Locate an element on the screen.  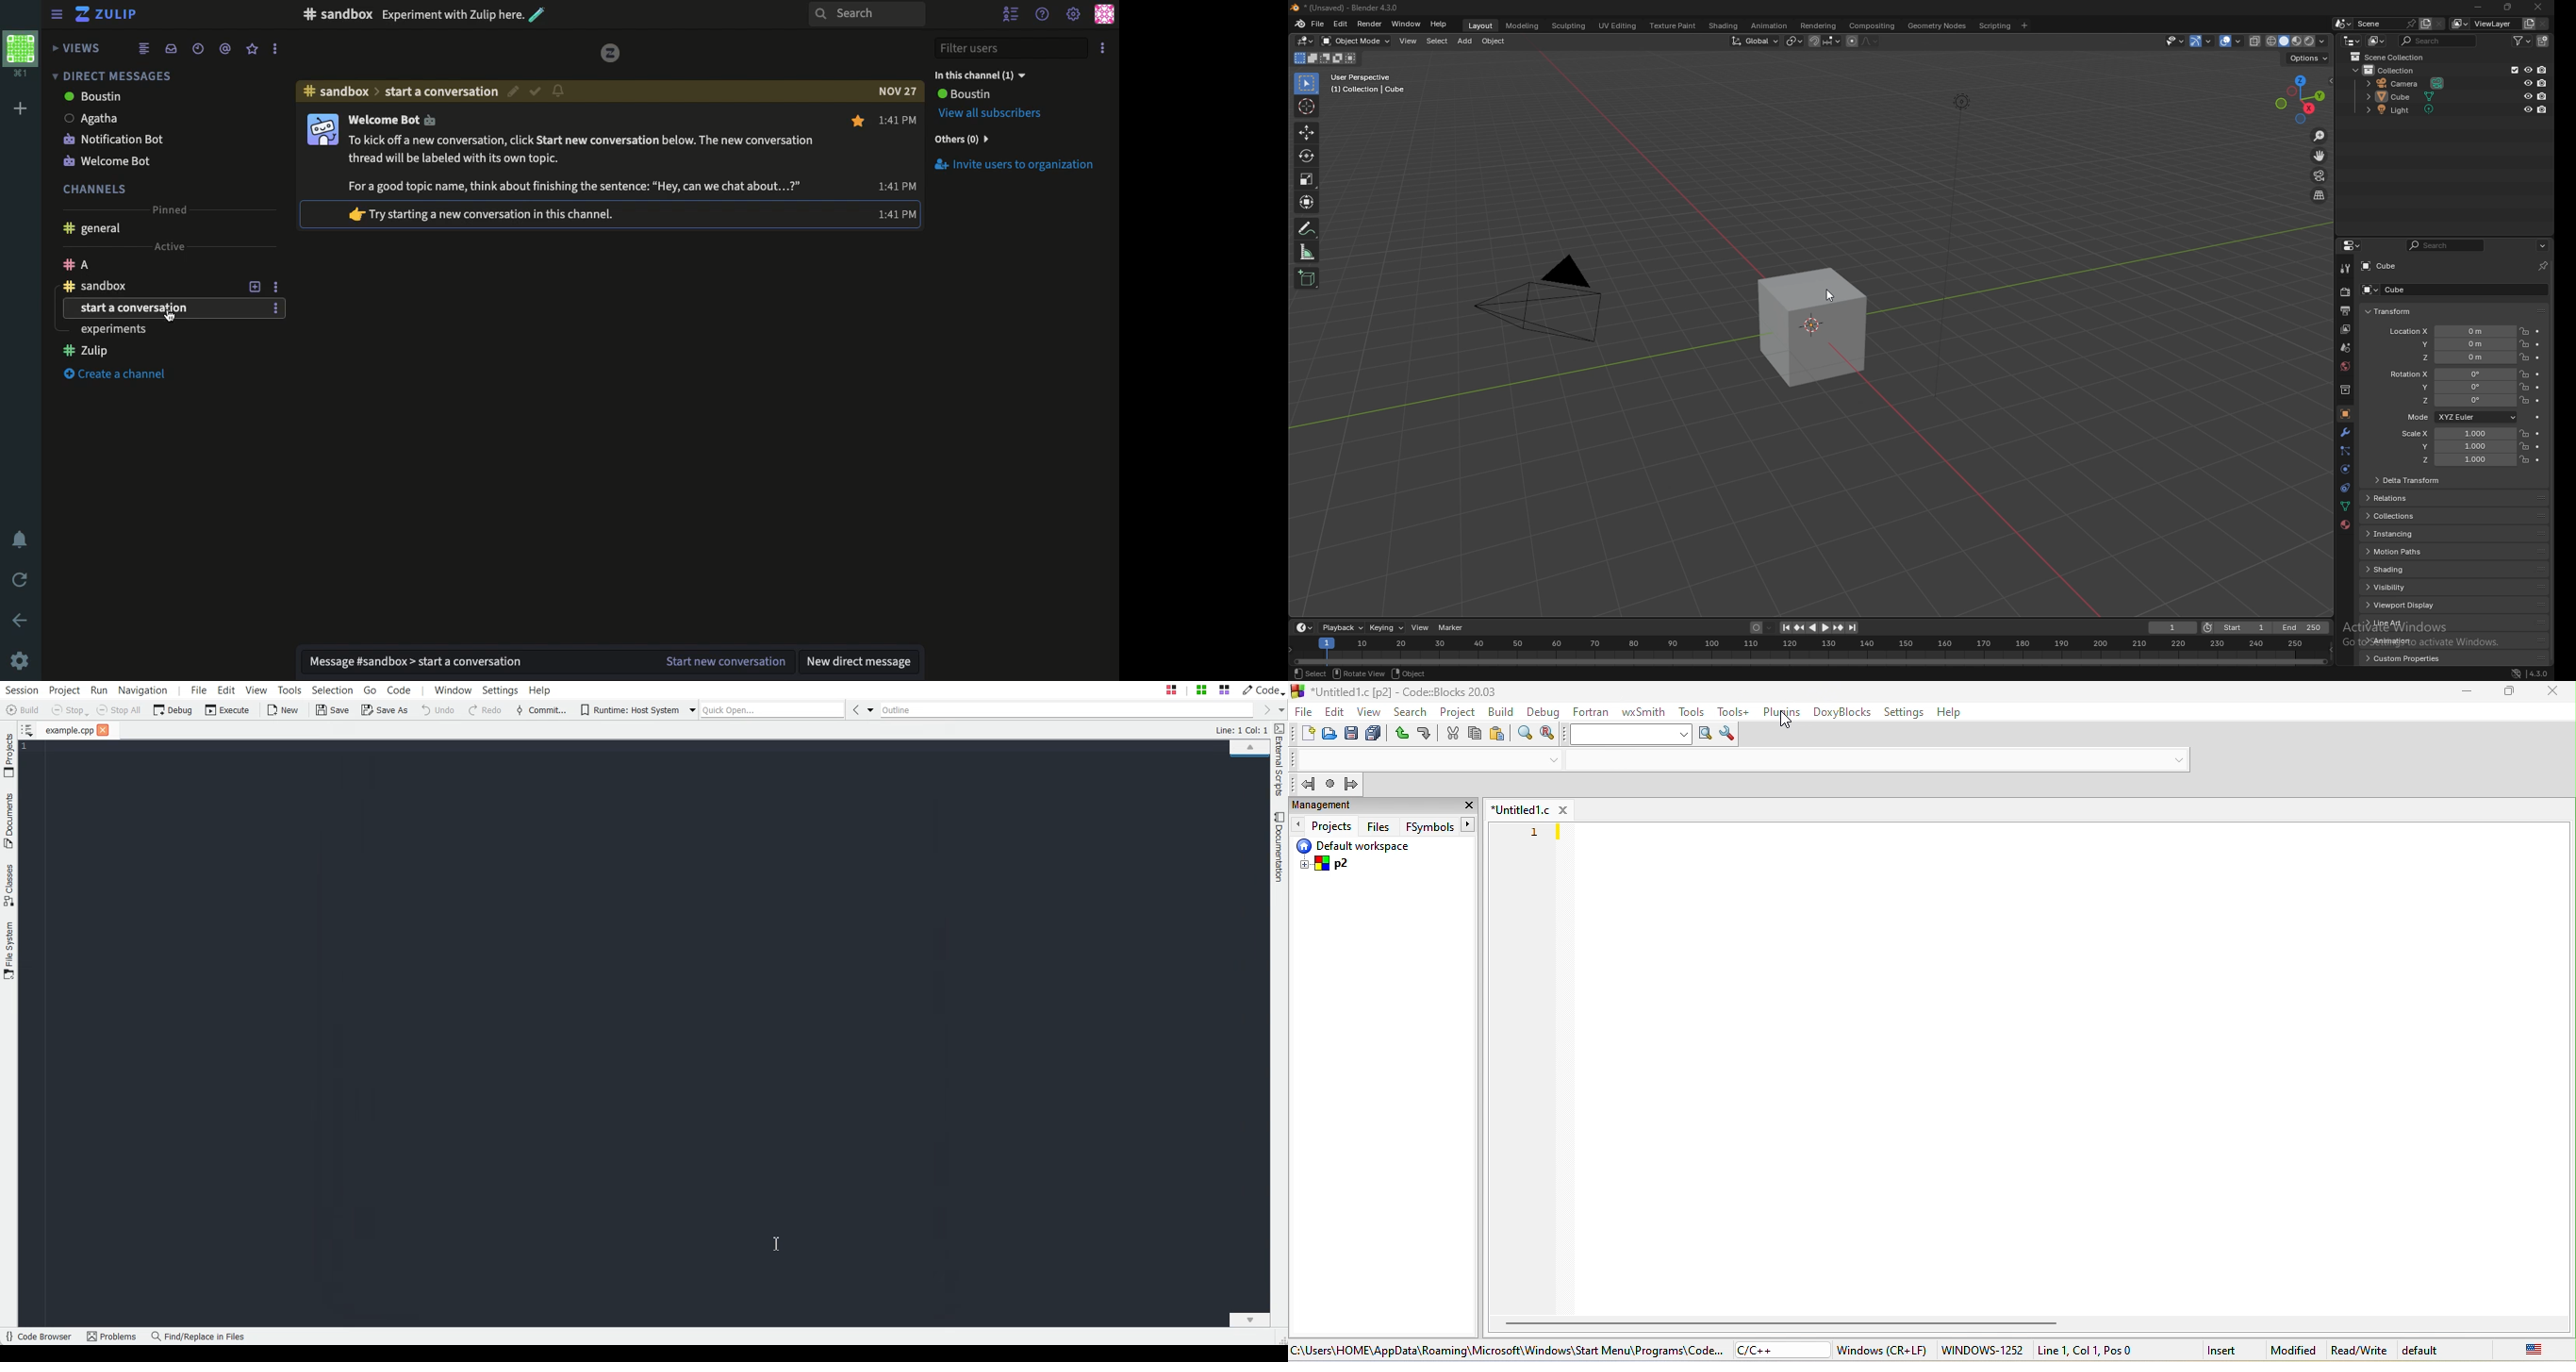
toggle xray is located at coordinates (2256, 42).